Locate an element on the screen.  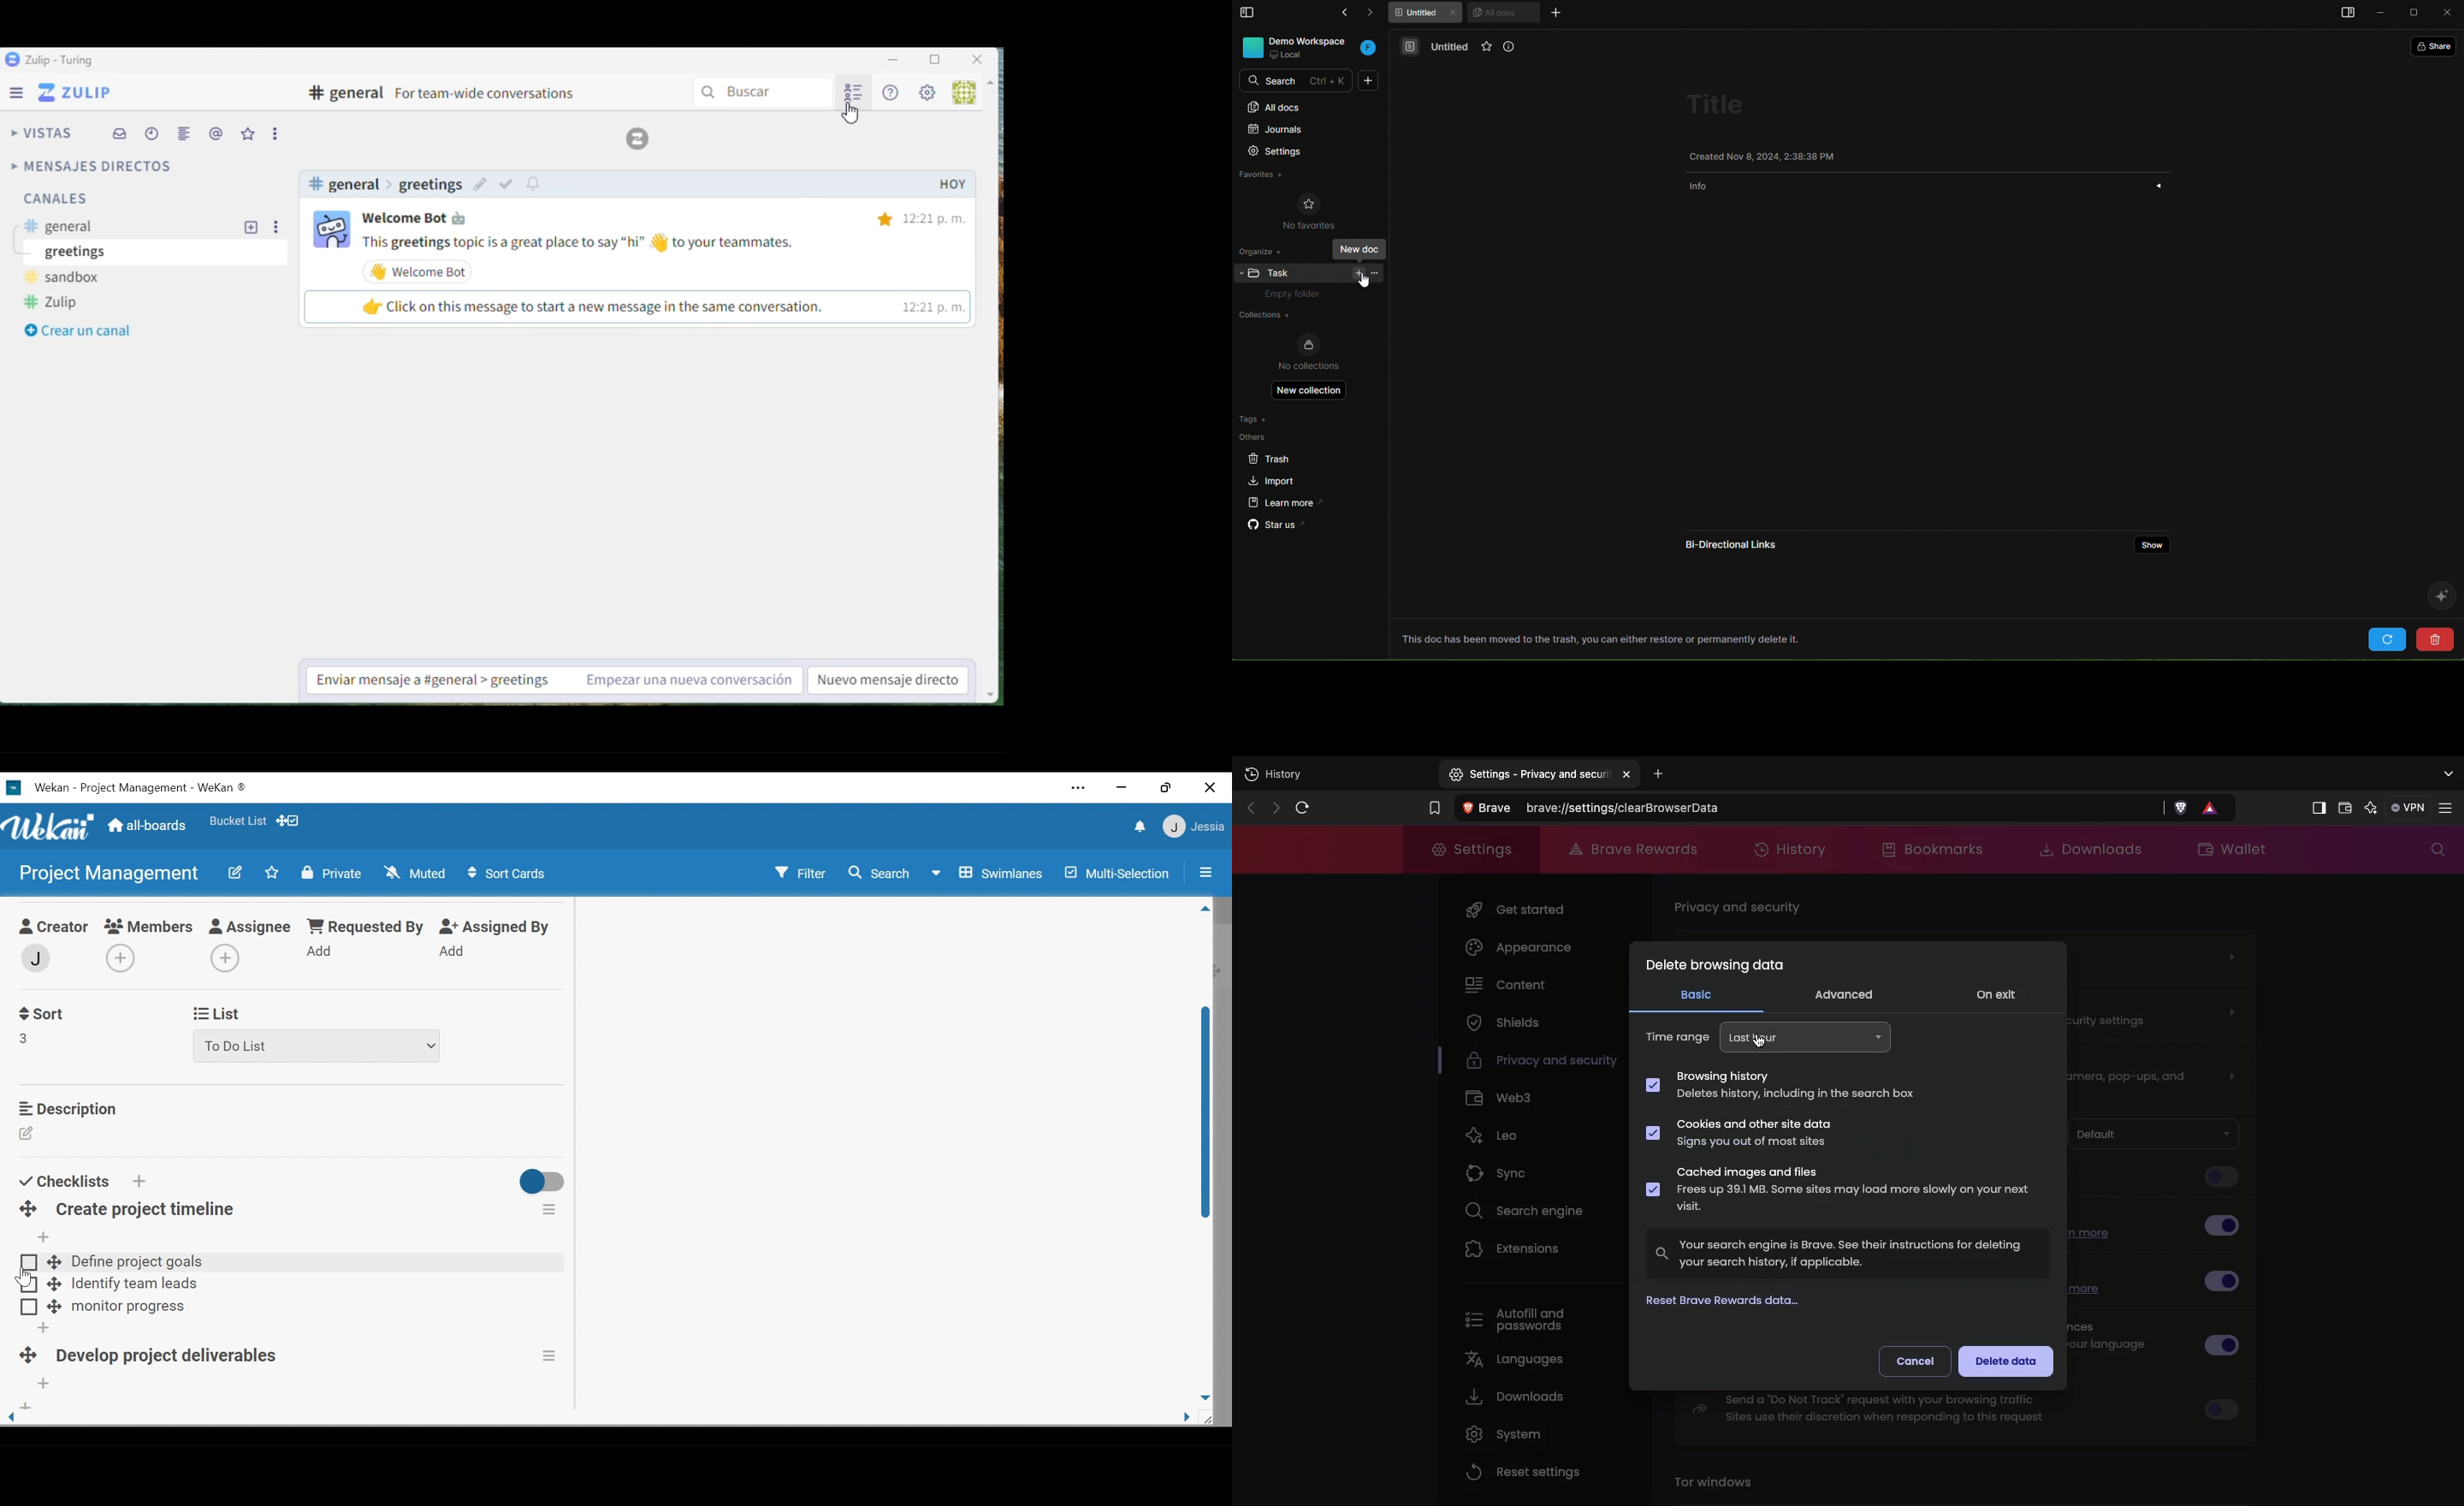
Advanced is located at coordinates (1844, 993).